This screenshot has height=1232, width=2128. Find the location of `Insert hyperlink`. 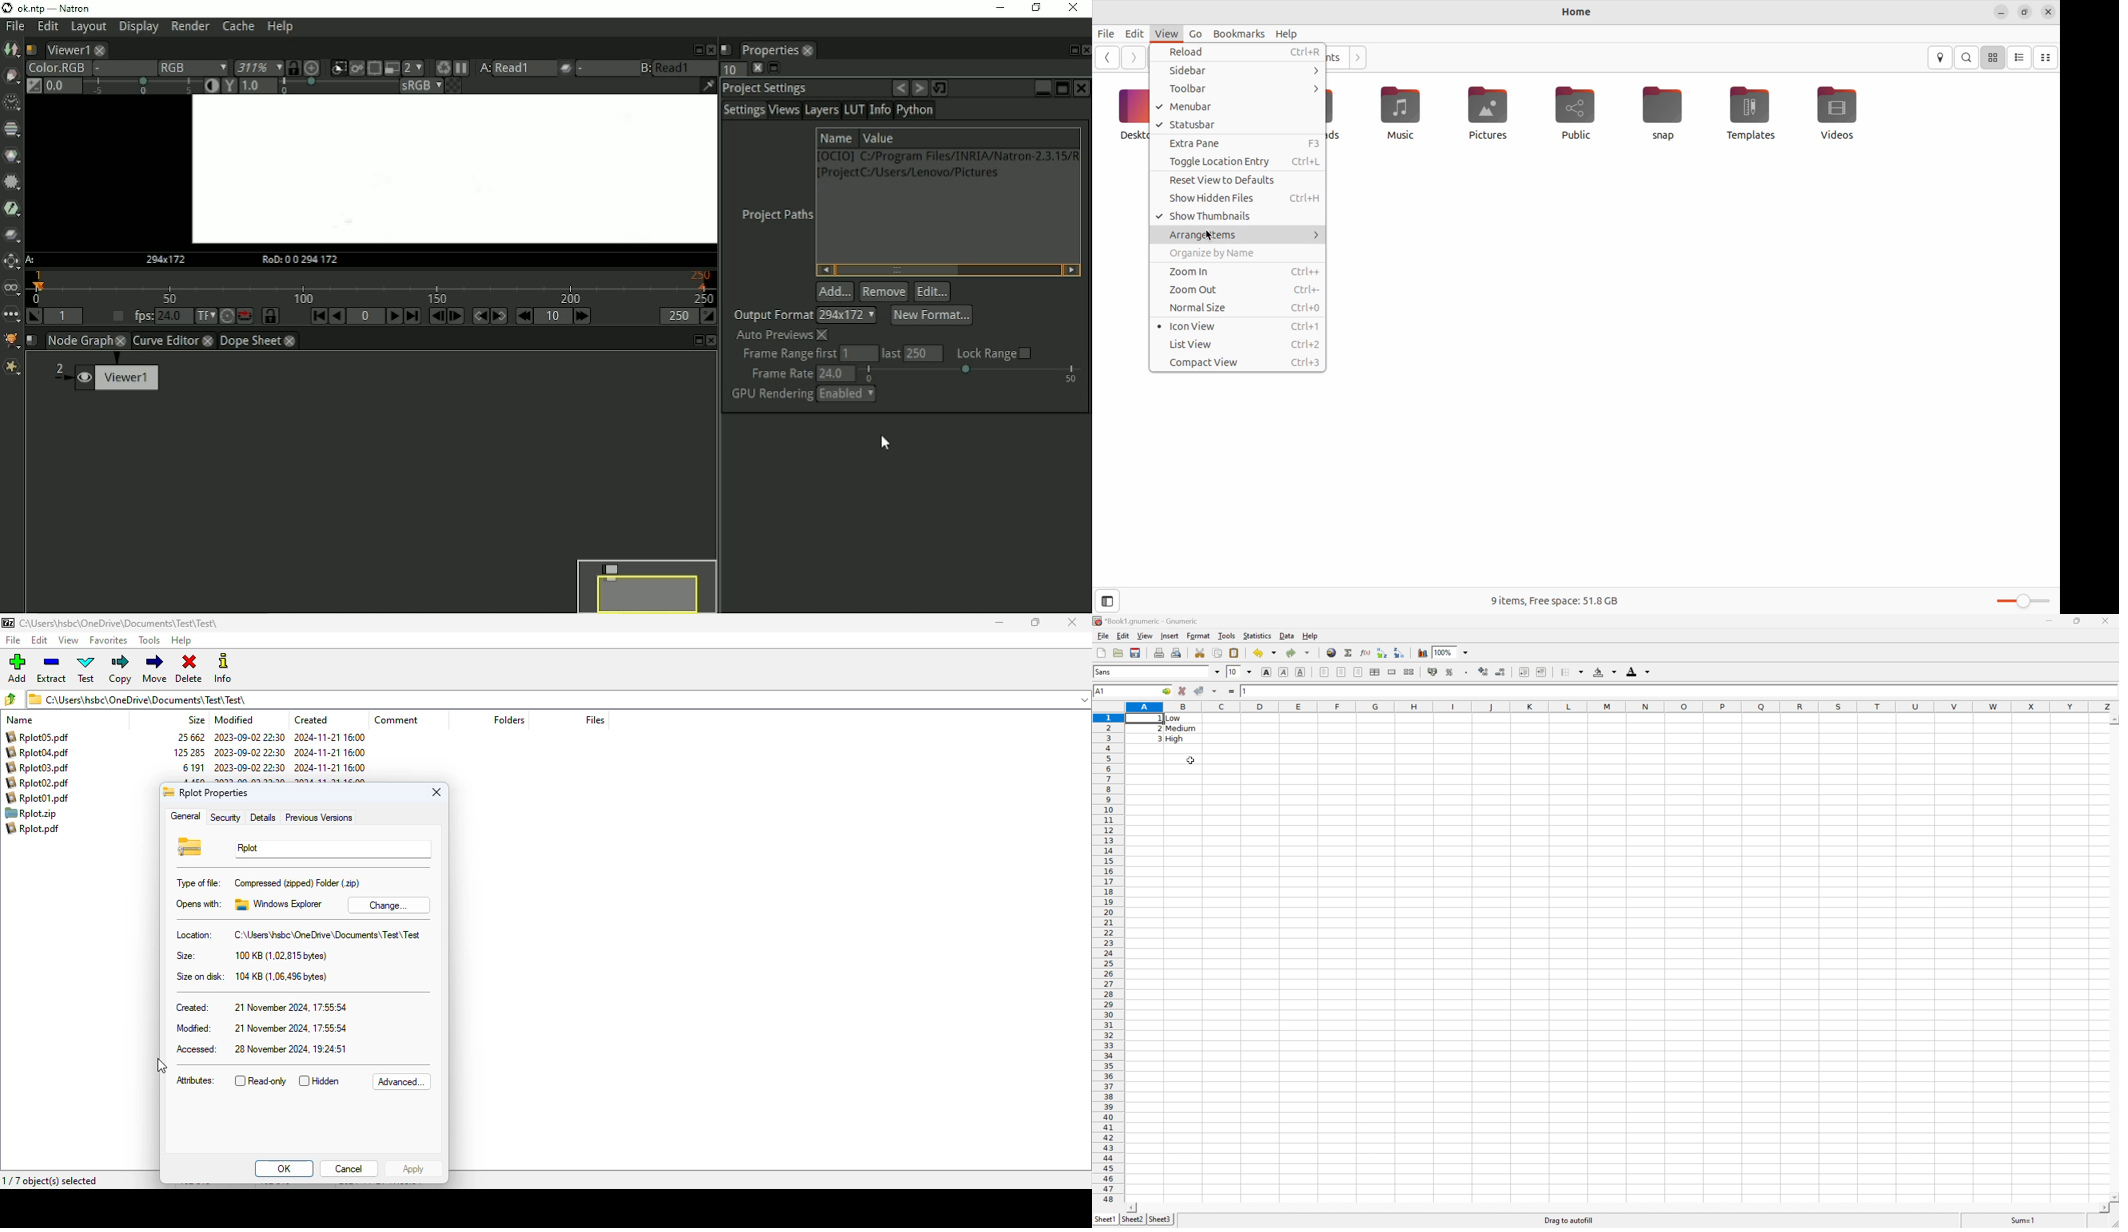

Insert hyperlink is located at coordinates (1332, 652).